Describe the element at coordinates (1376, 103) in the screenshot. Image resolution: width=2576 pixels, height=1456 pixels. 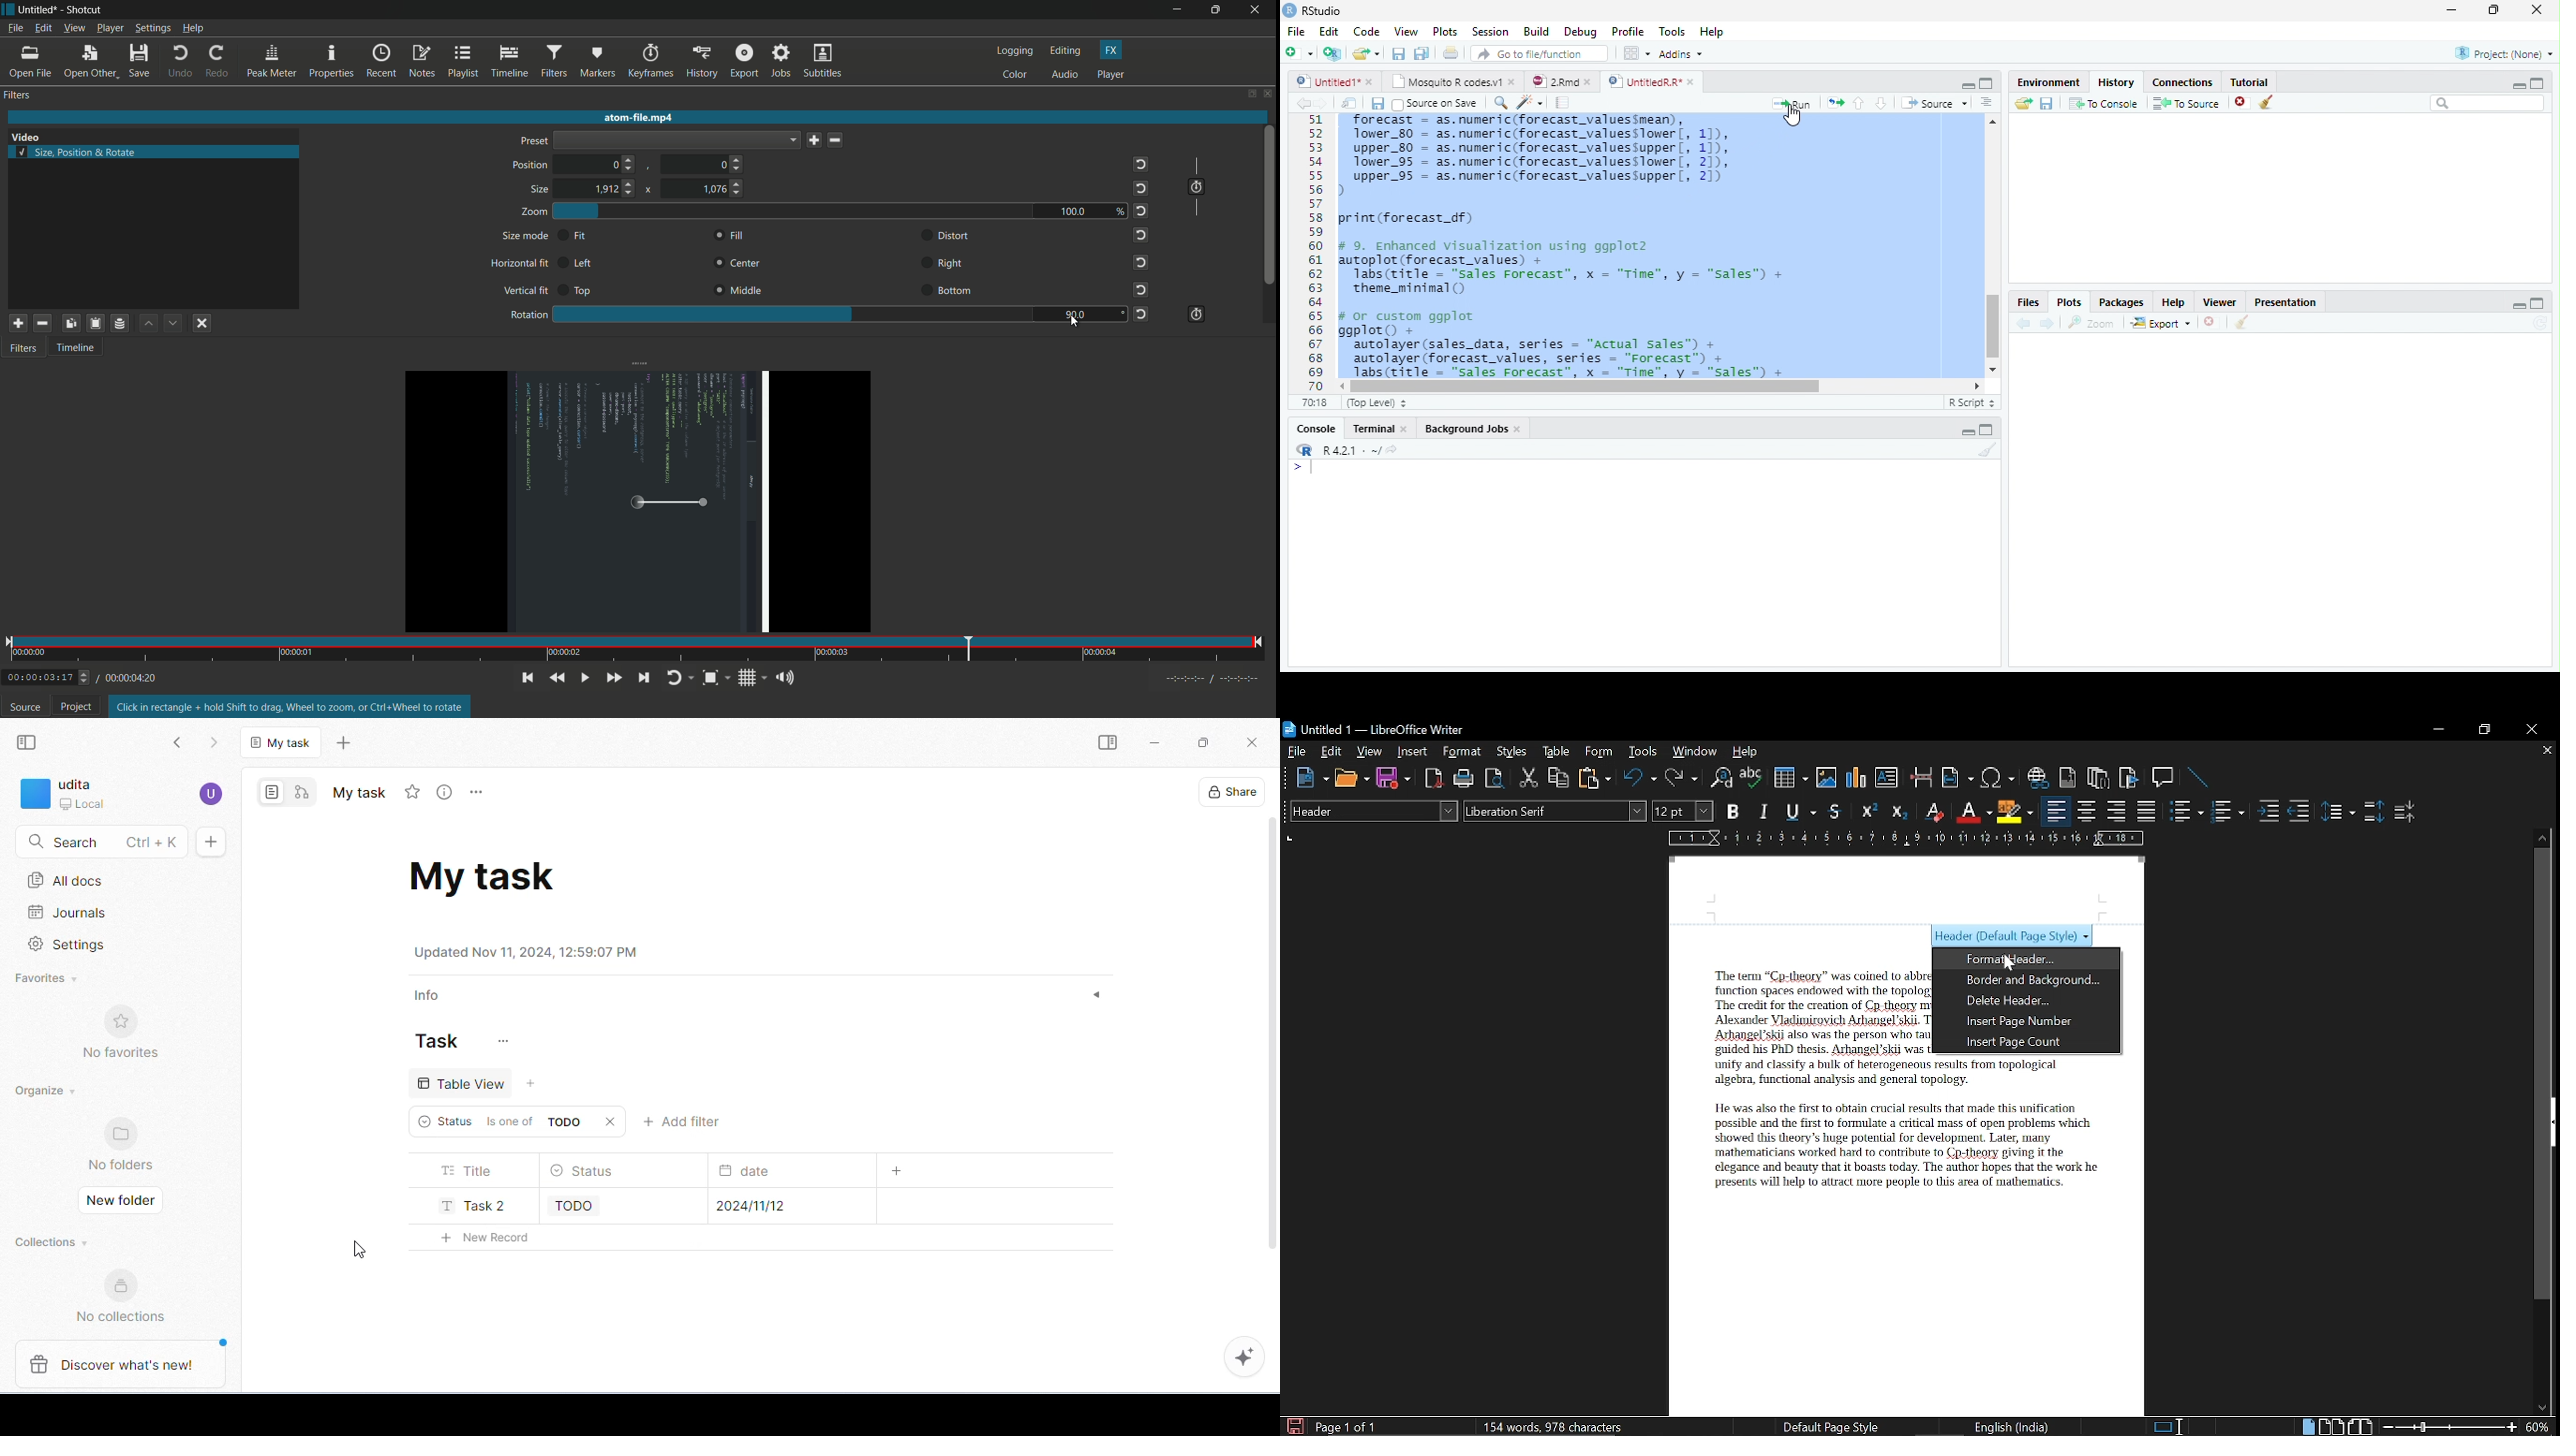
I see `Save` at that location.